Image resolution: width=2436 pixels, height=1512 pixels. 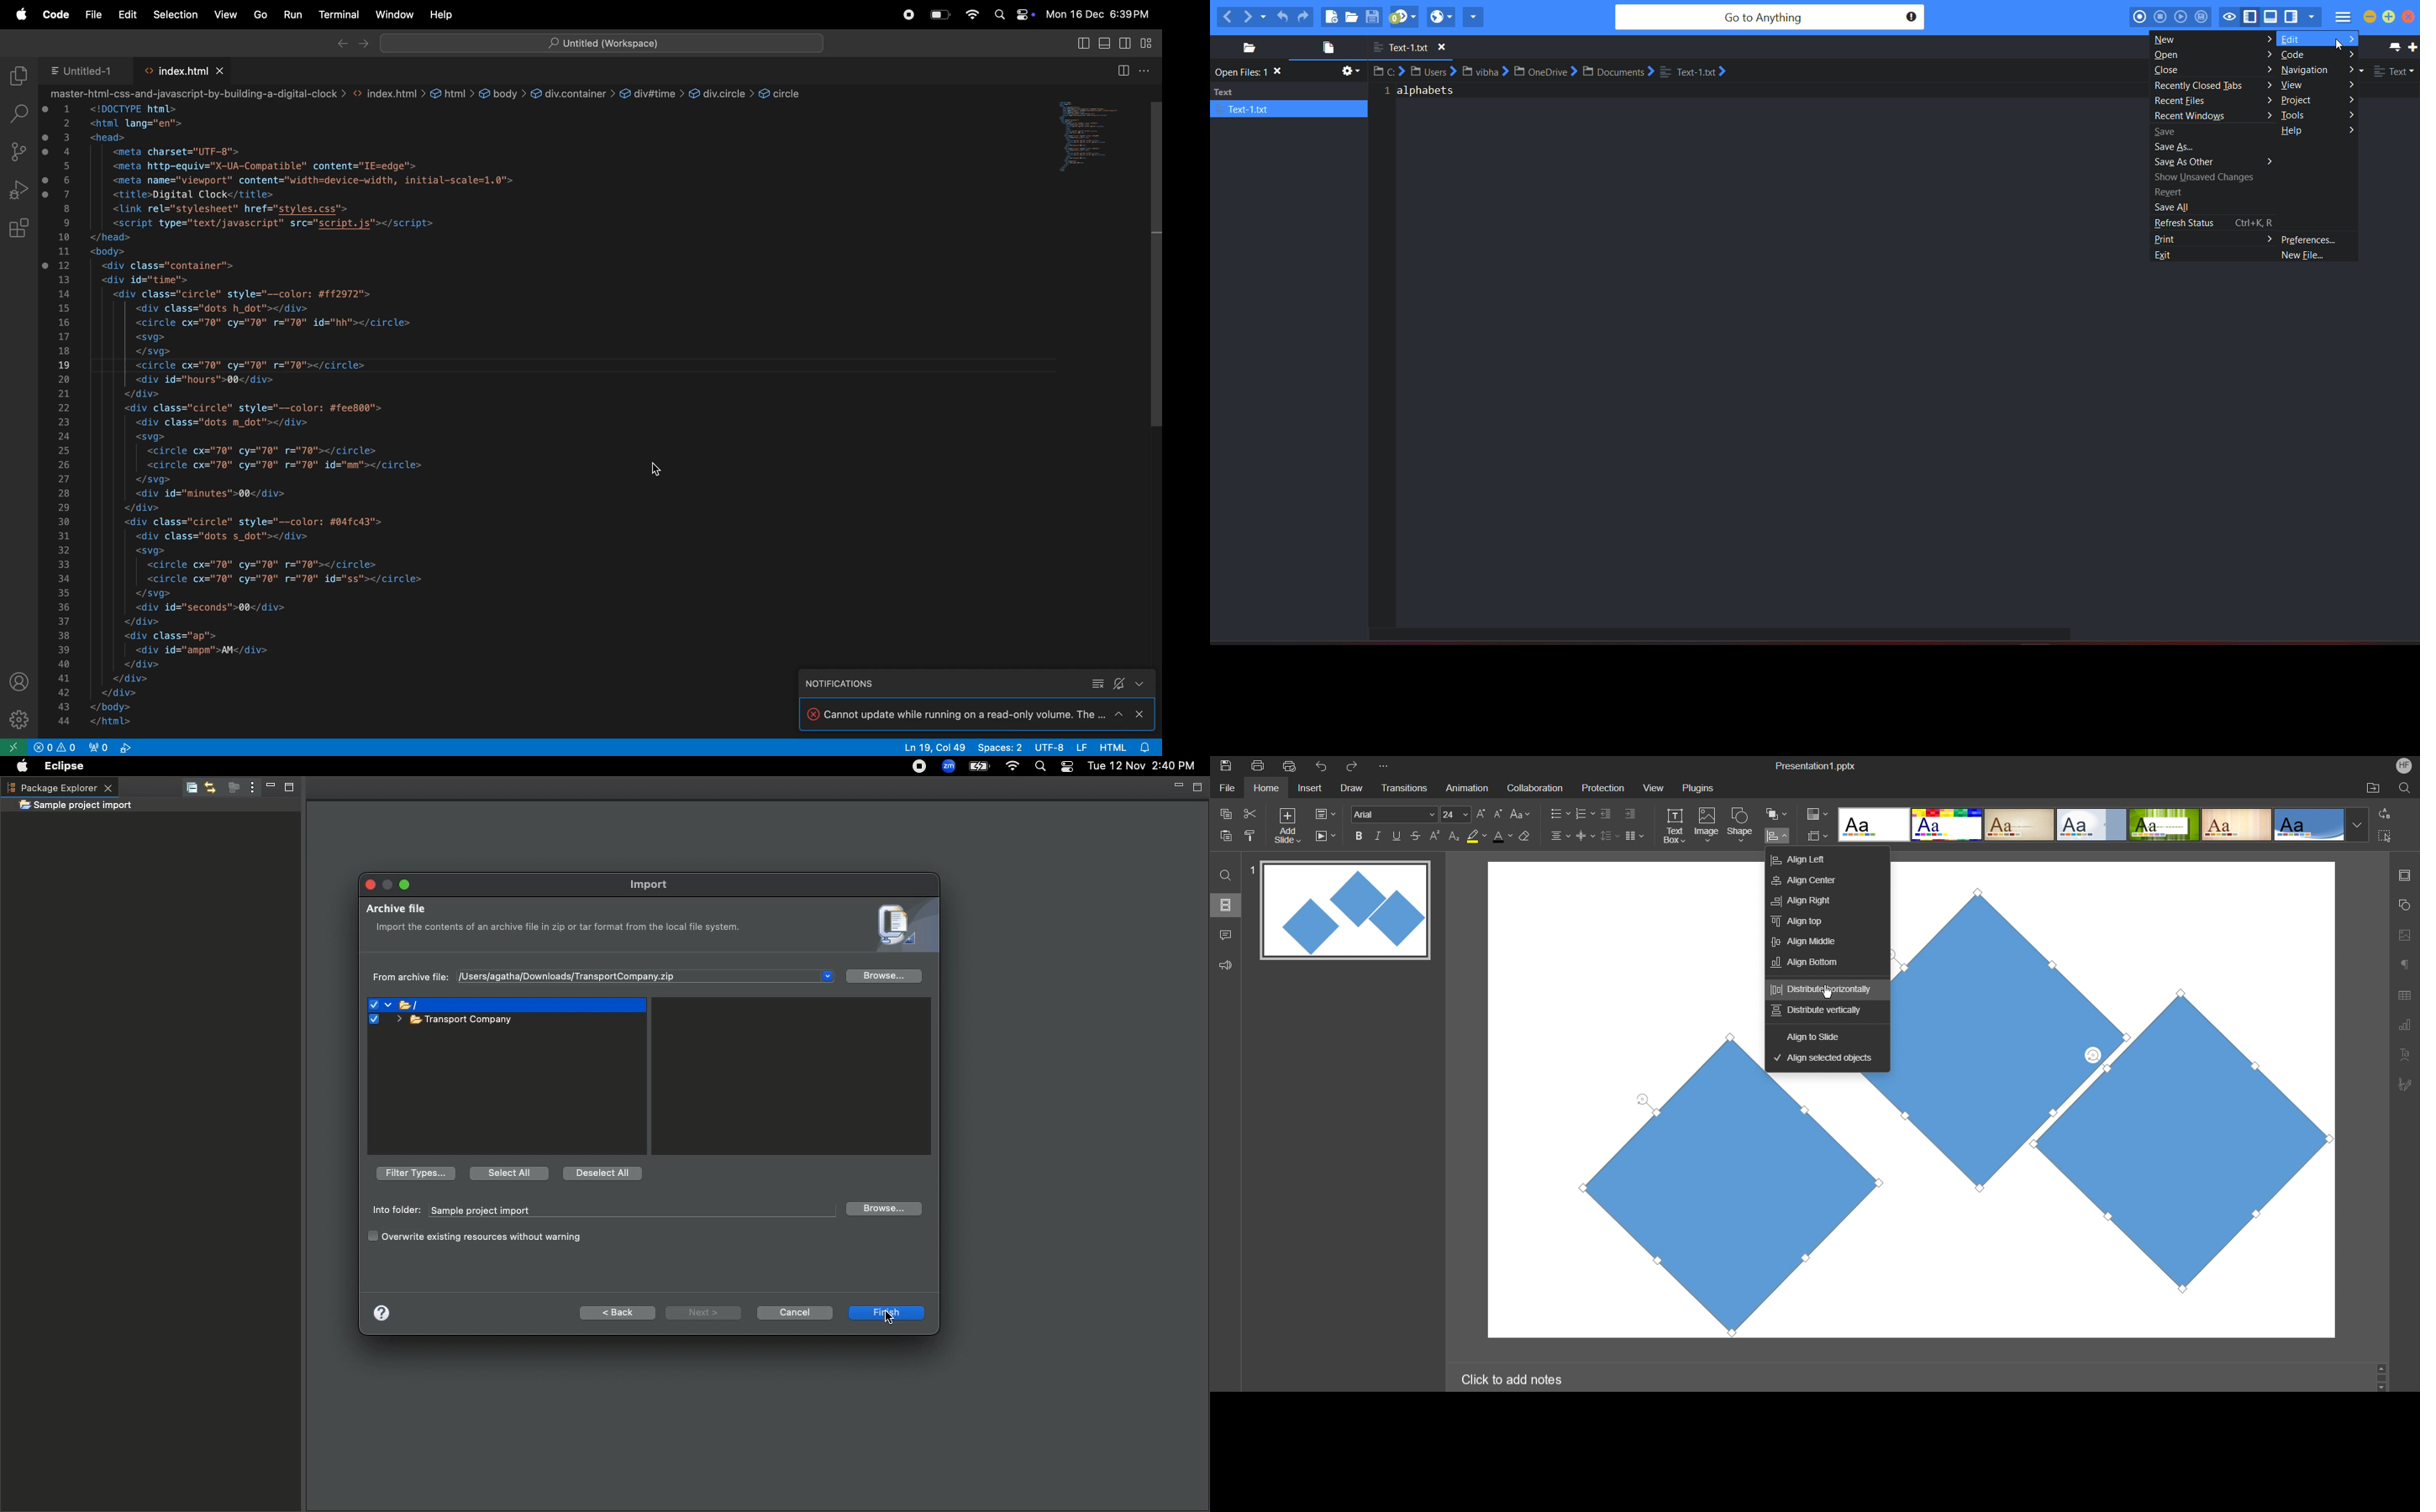 What do you see at coordinates (1533, 788) in the screenshot?
I see `Collaboration` at bounding box center [1533, 788].